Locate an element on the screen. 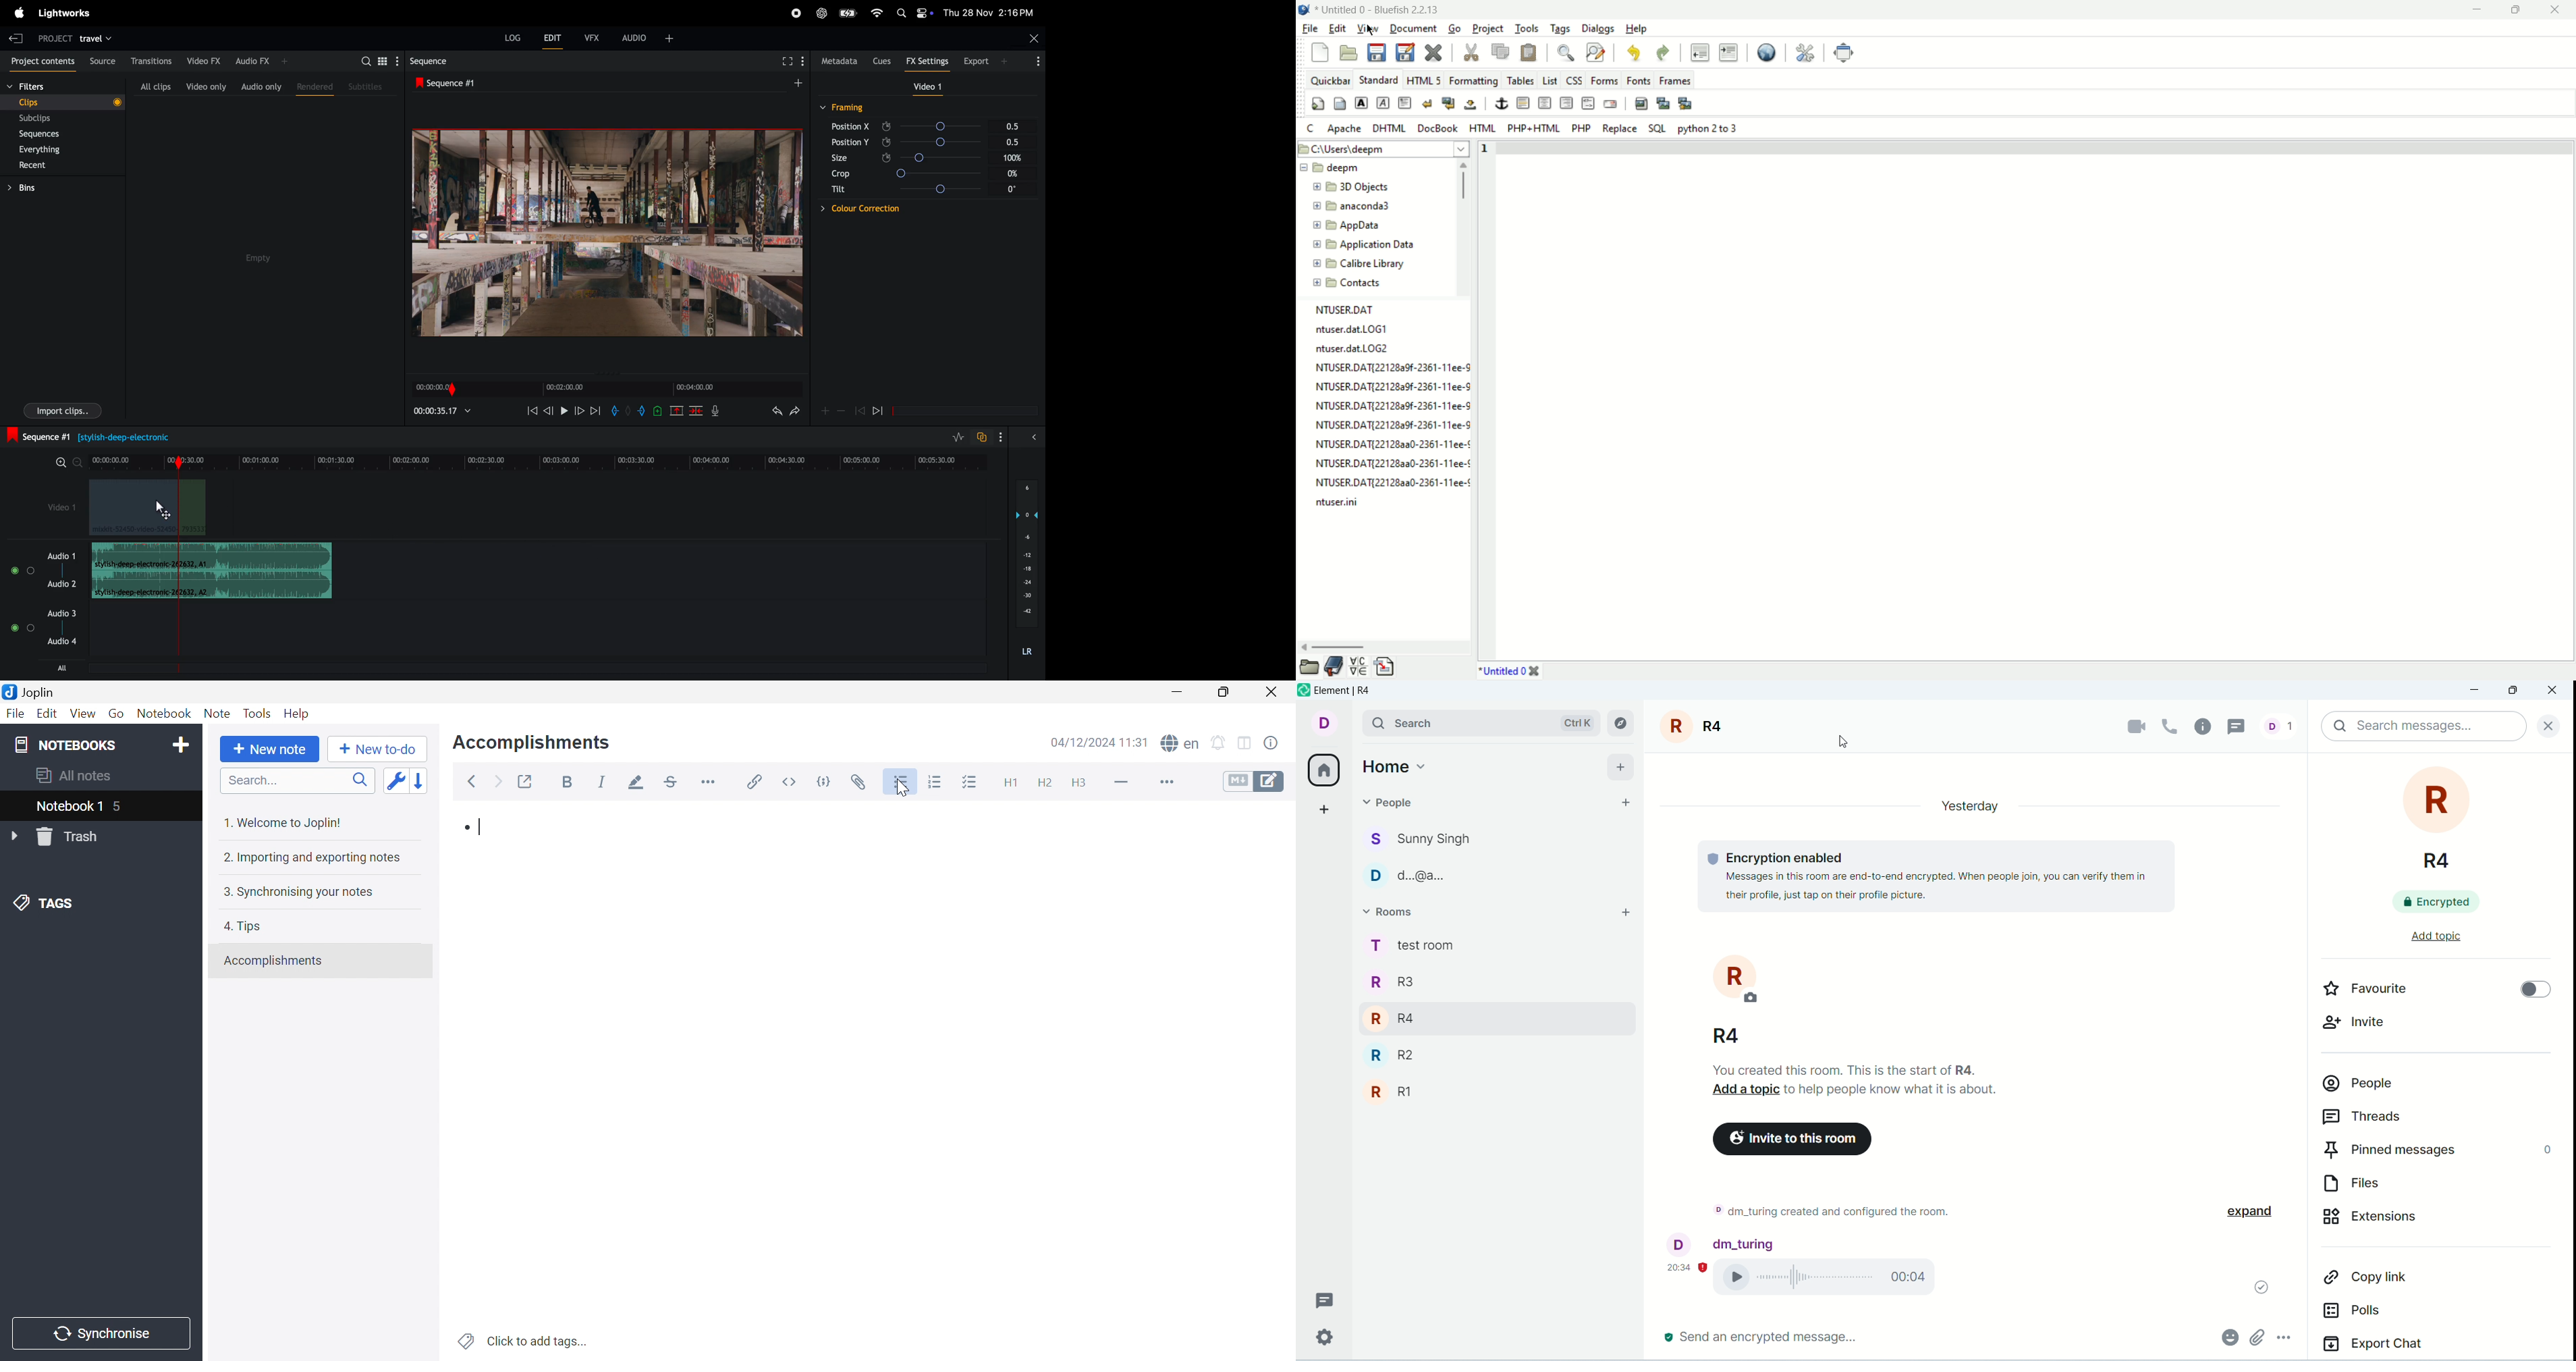 The width and height of the screenshot is (2576, 1372). Add notebook is located at coordinates (180, 745).